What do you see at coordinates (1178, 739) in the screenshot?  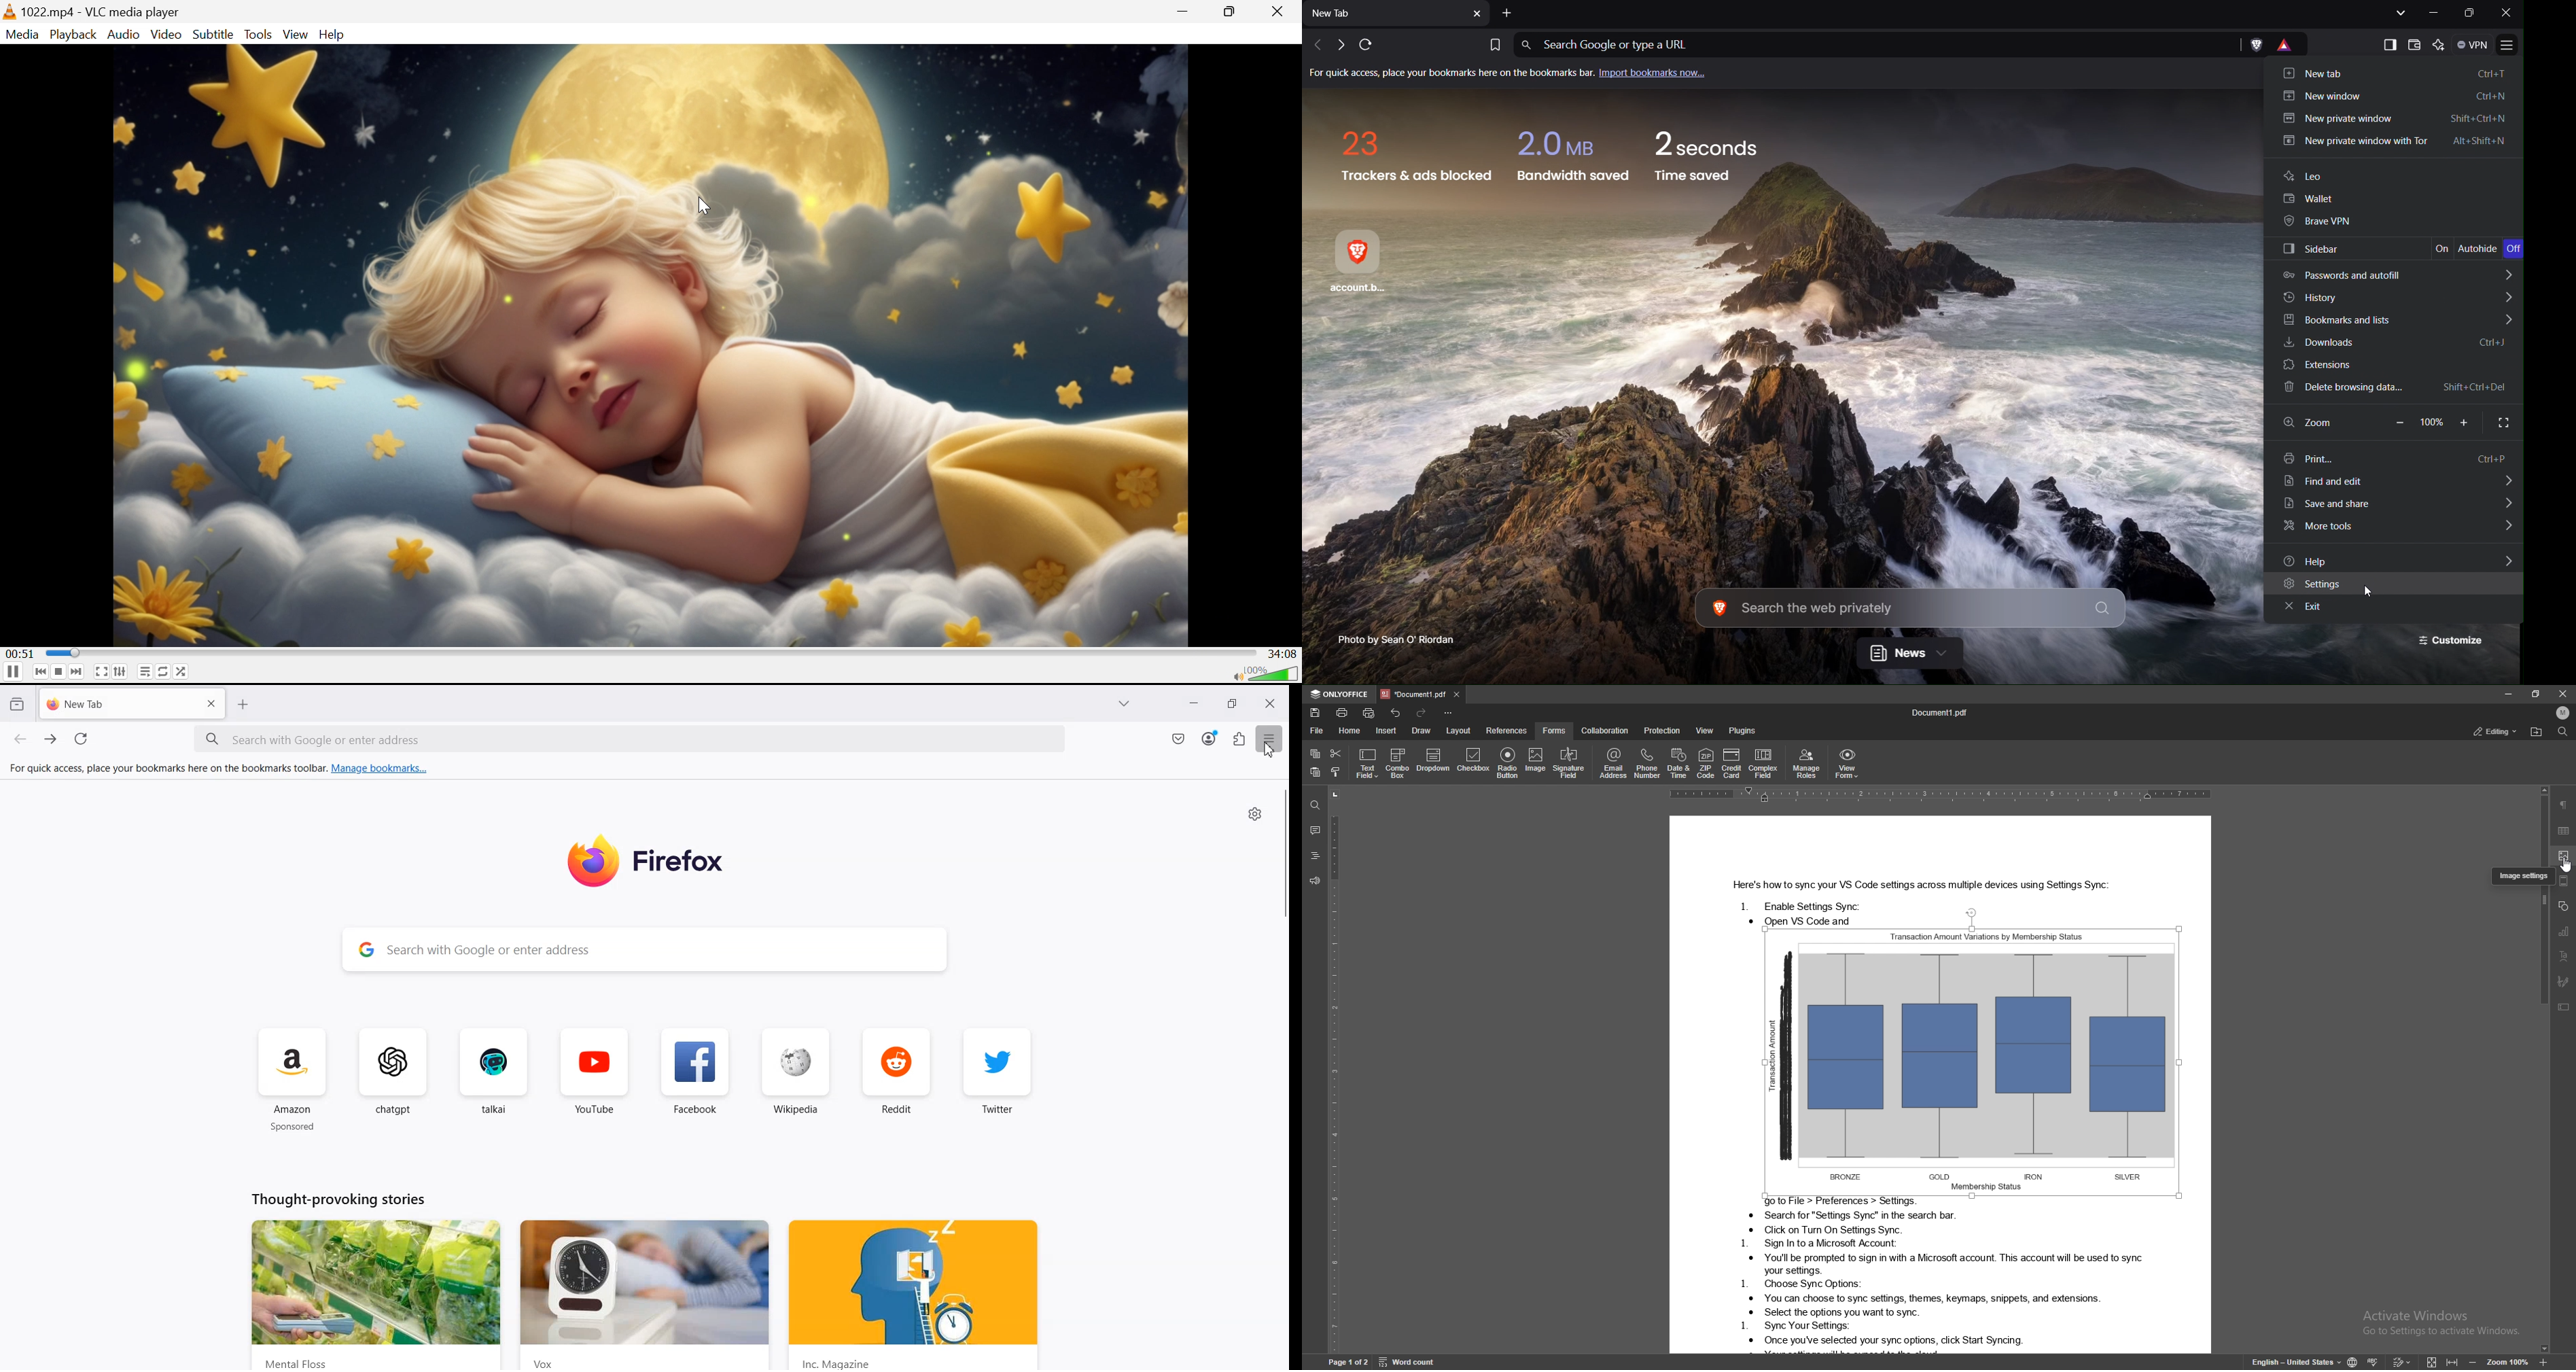 I see `Mac Safe` at bounding box center [1178, 739].